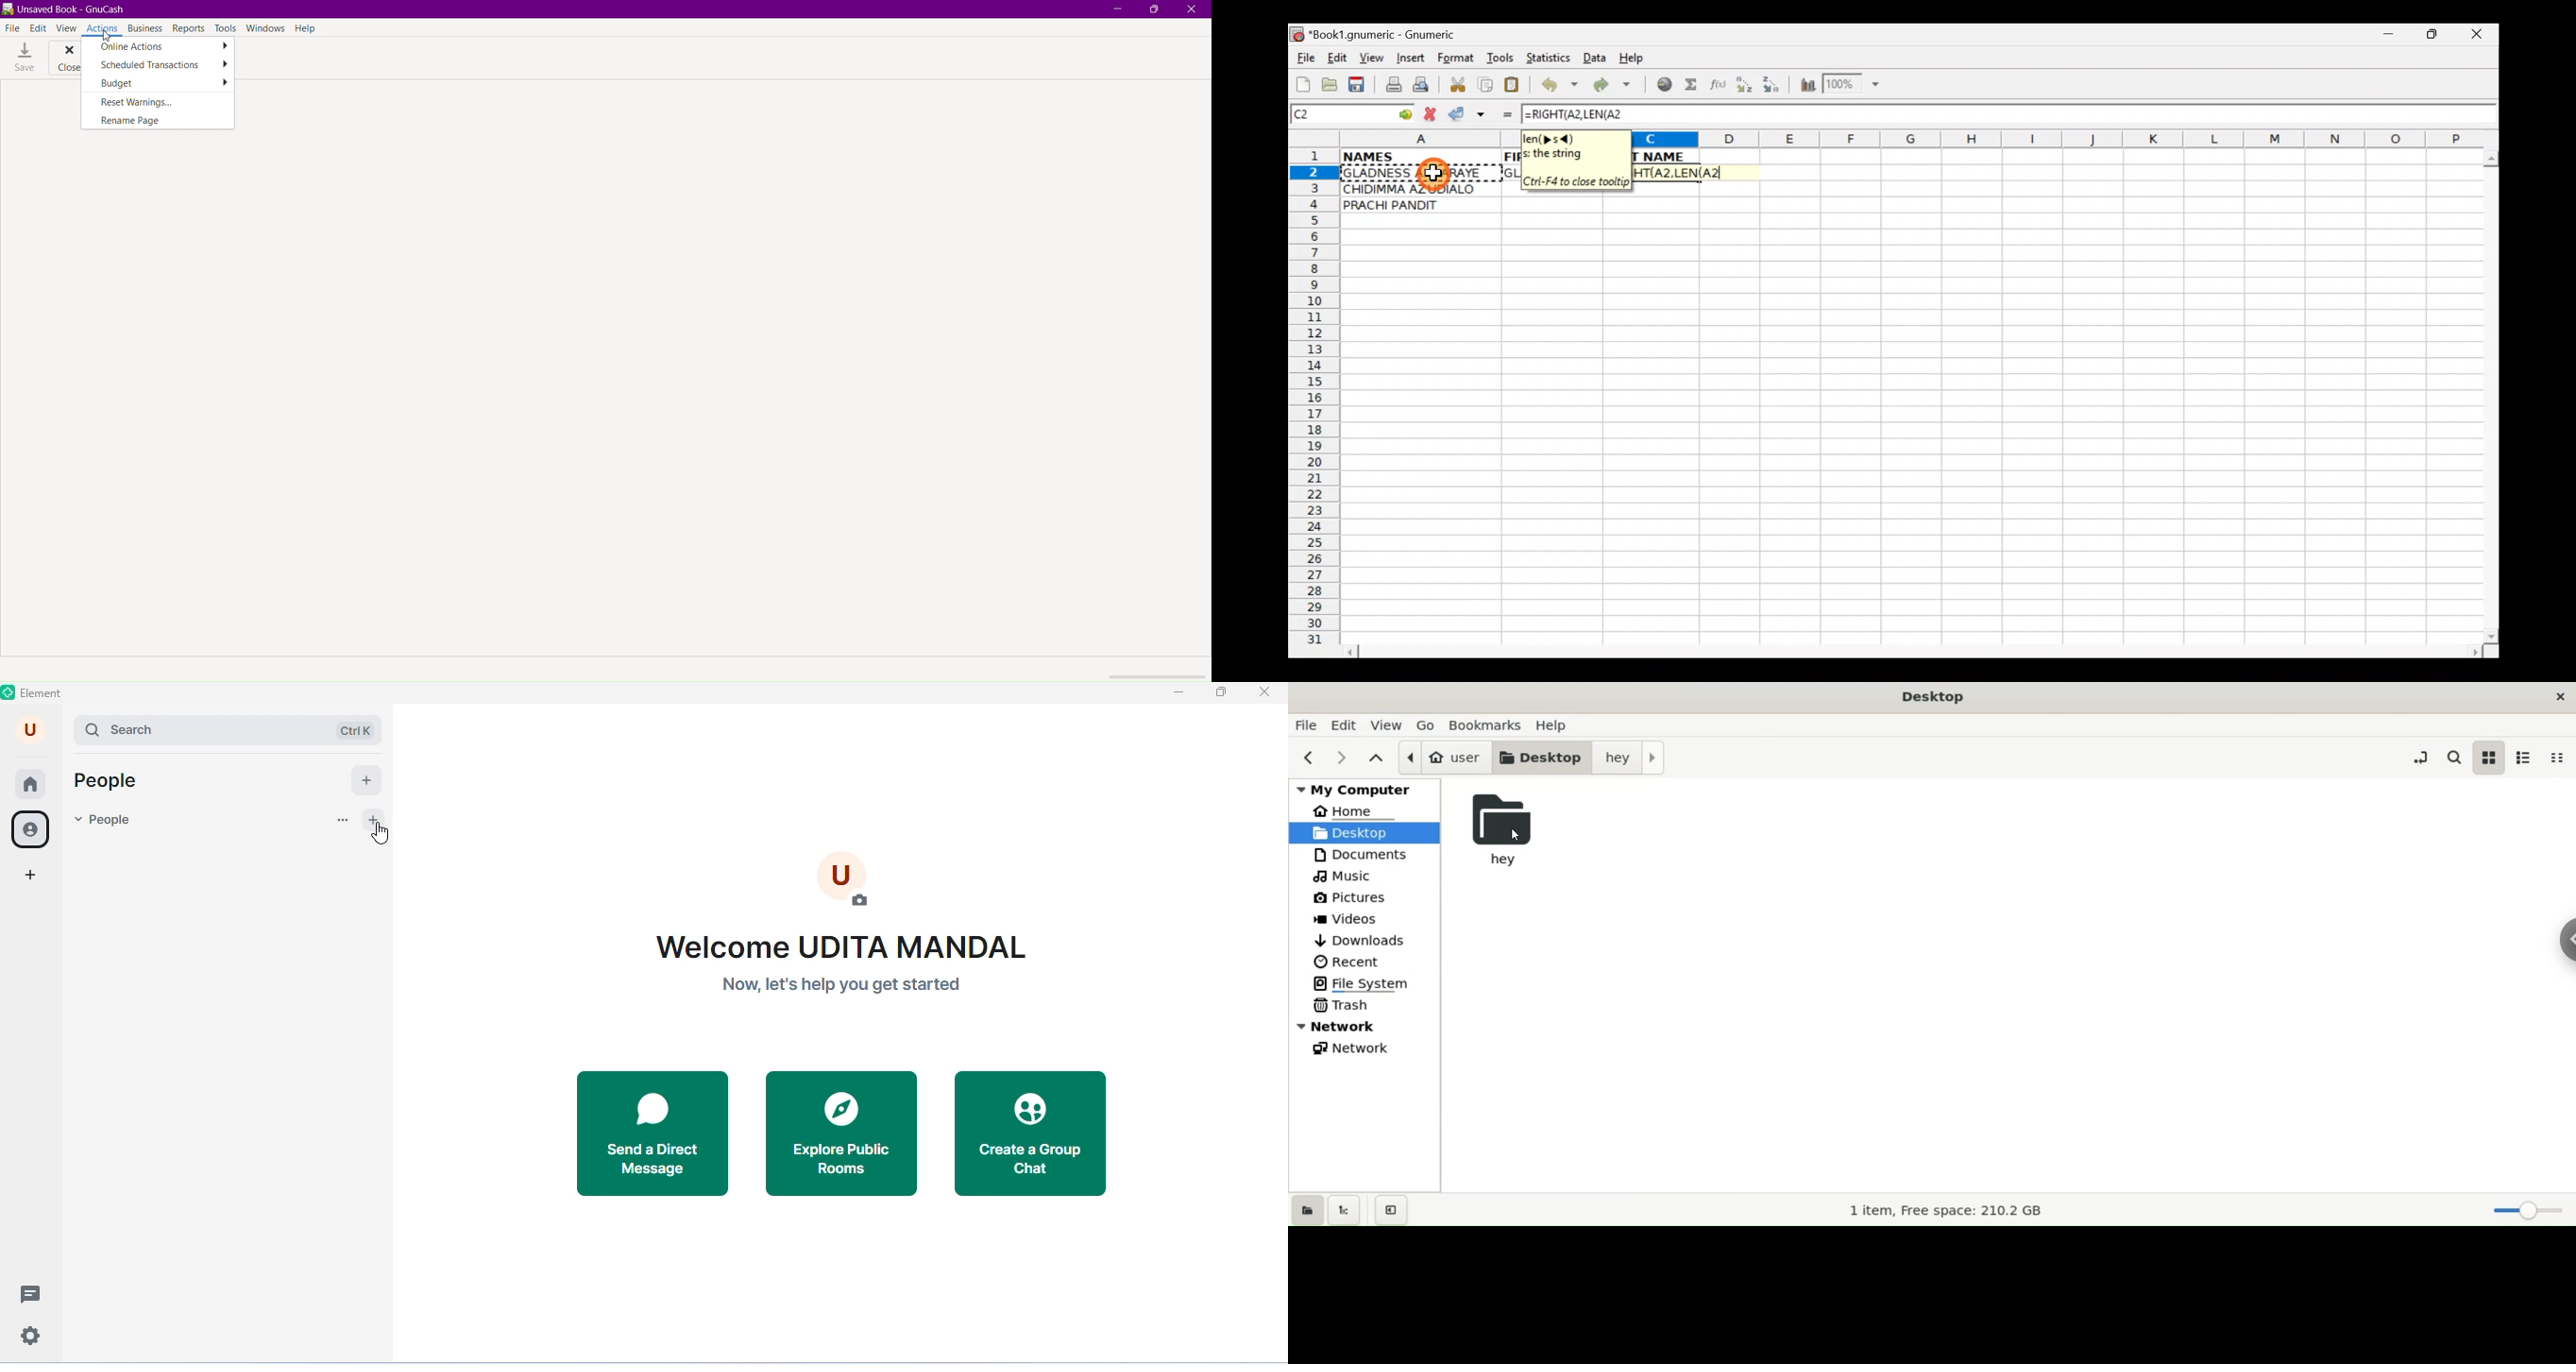 Image resolution: width=2576 pixels, height=1372 pixels. What do you see at coordinates (367, 780) in the screenshot?
I see `add` at bounding box center [367, 780].